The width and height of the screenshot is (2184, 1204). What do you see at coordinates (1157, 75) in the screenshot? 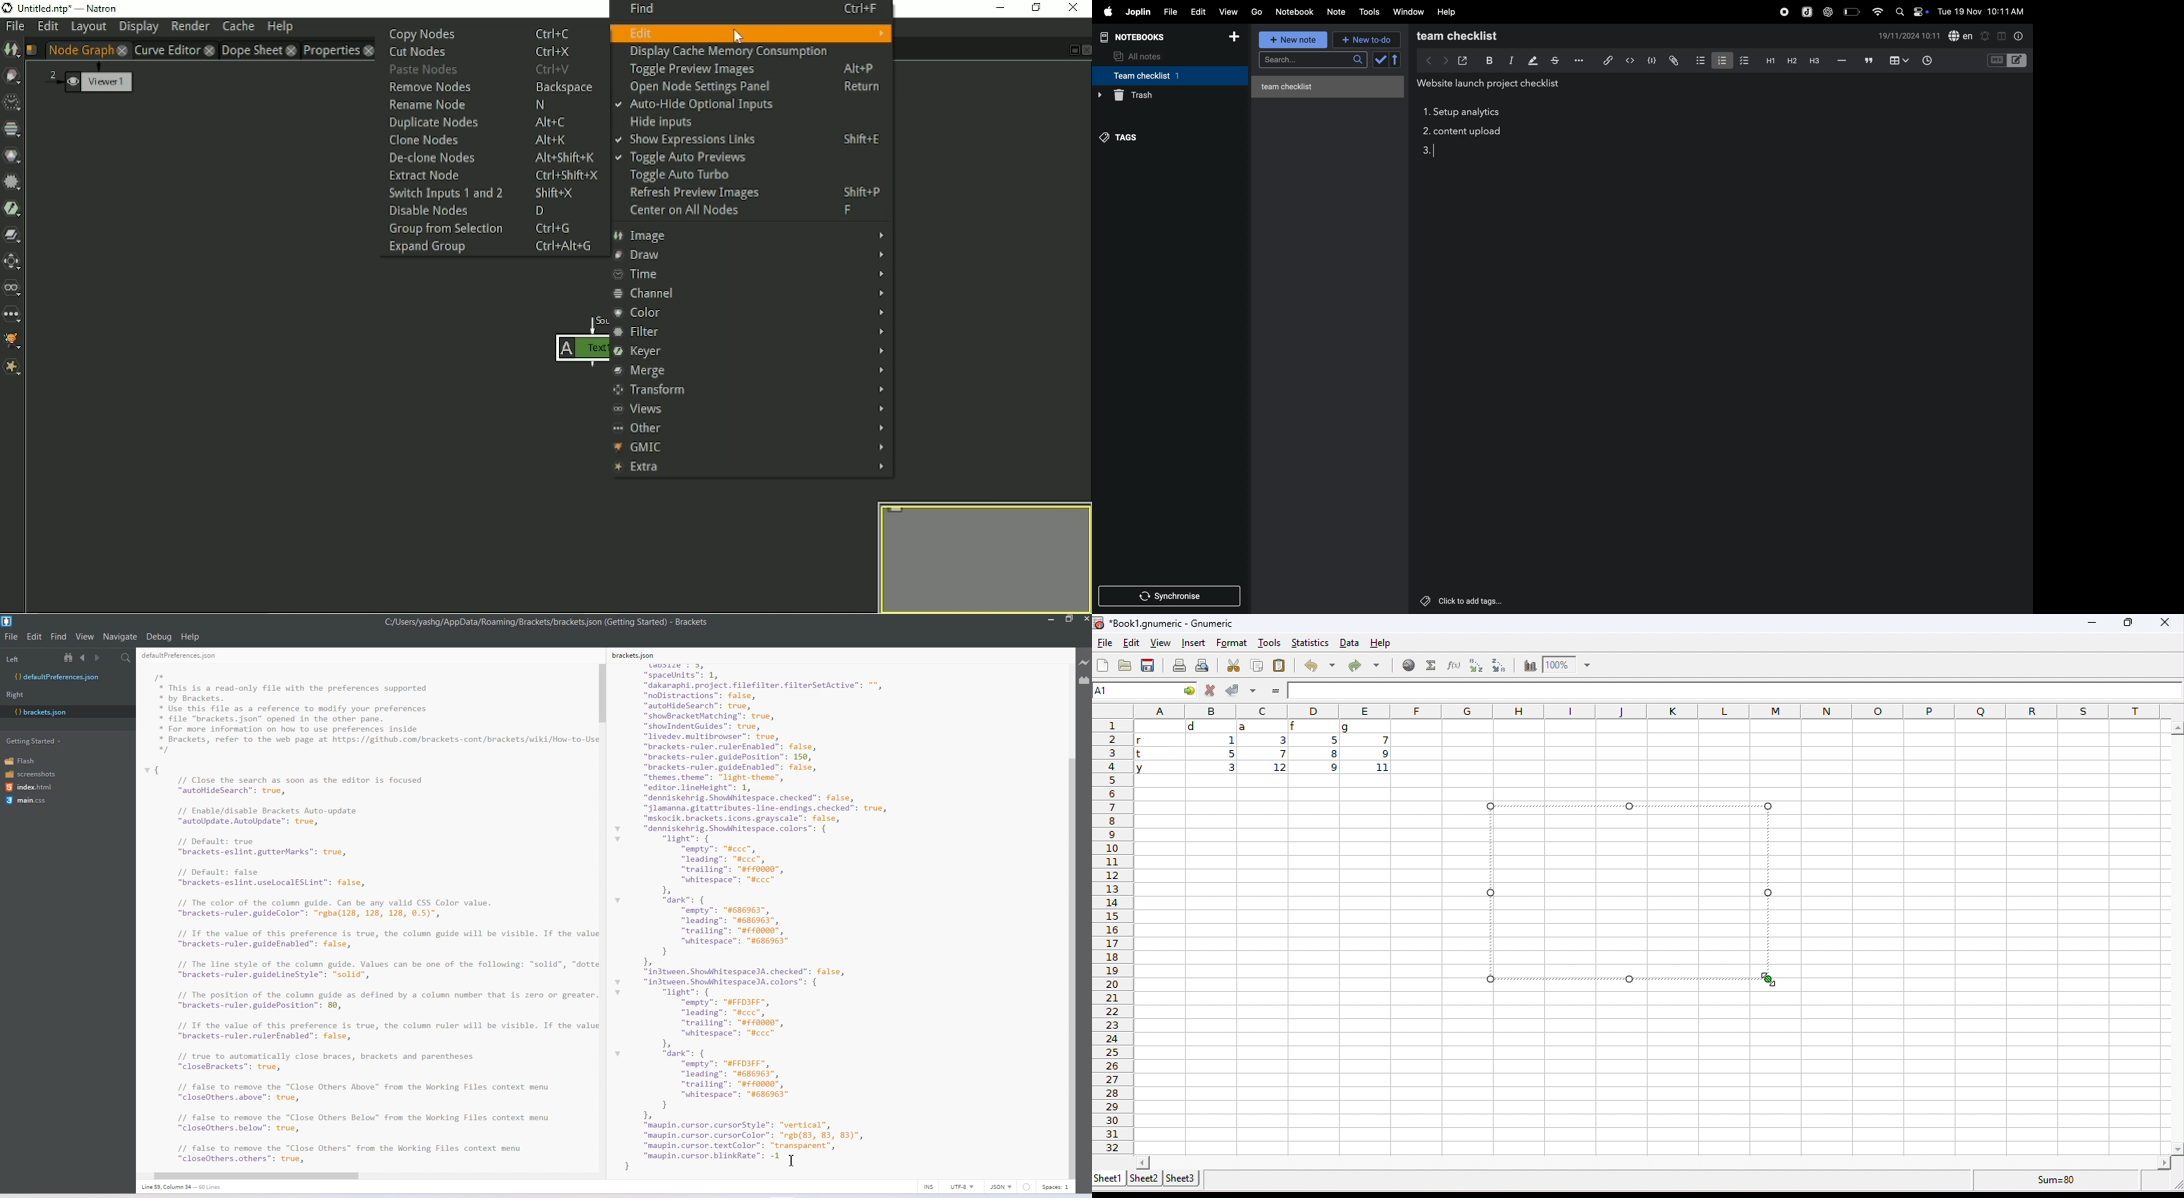
I see `team checklist` at bounding box center [1157, 75].